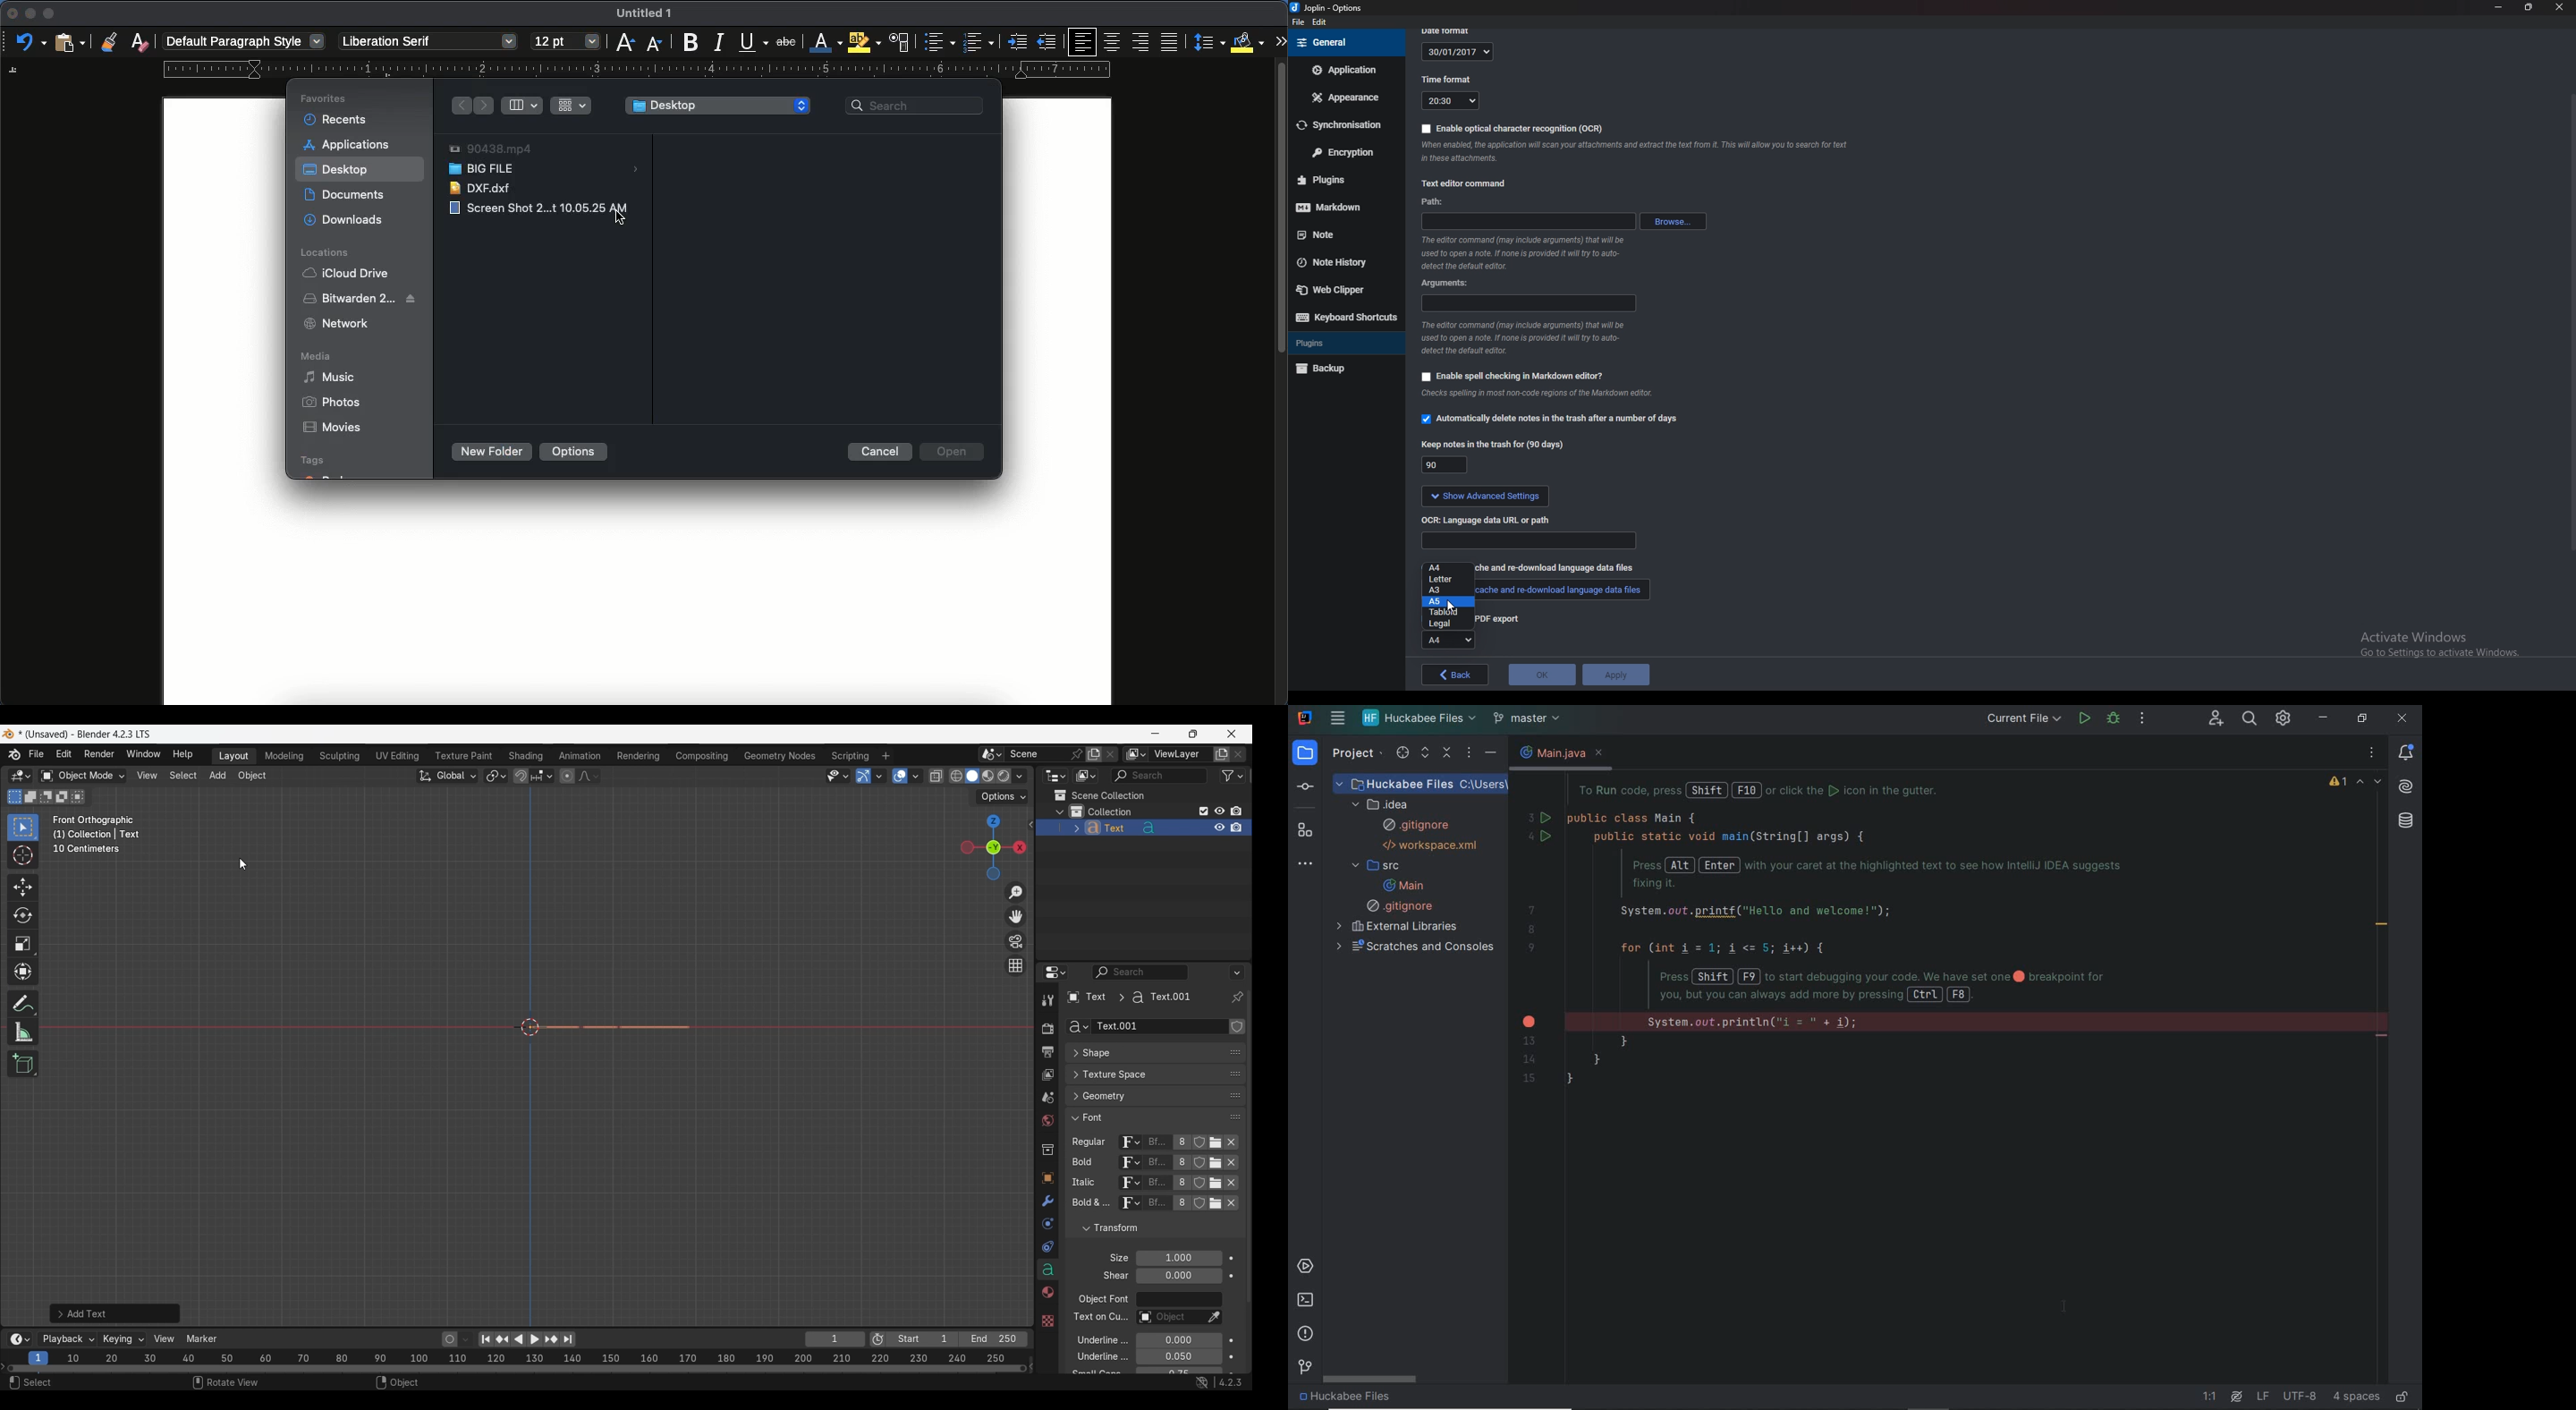 The height and width of the screenshot is (1428, 2576). What do you see at coordinates (1236, 1244) in the screenshot?
I see `Change order in the list` at bounding box center [1236, 1244].